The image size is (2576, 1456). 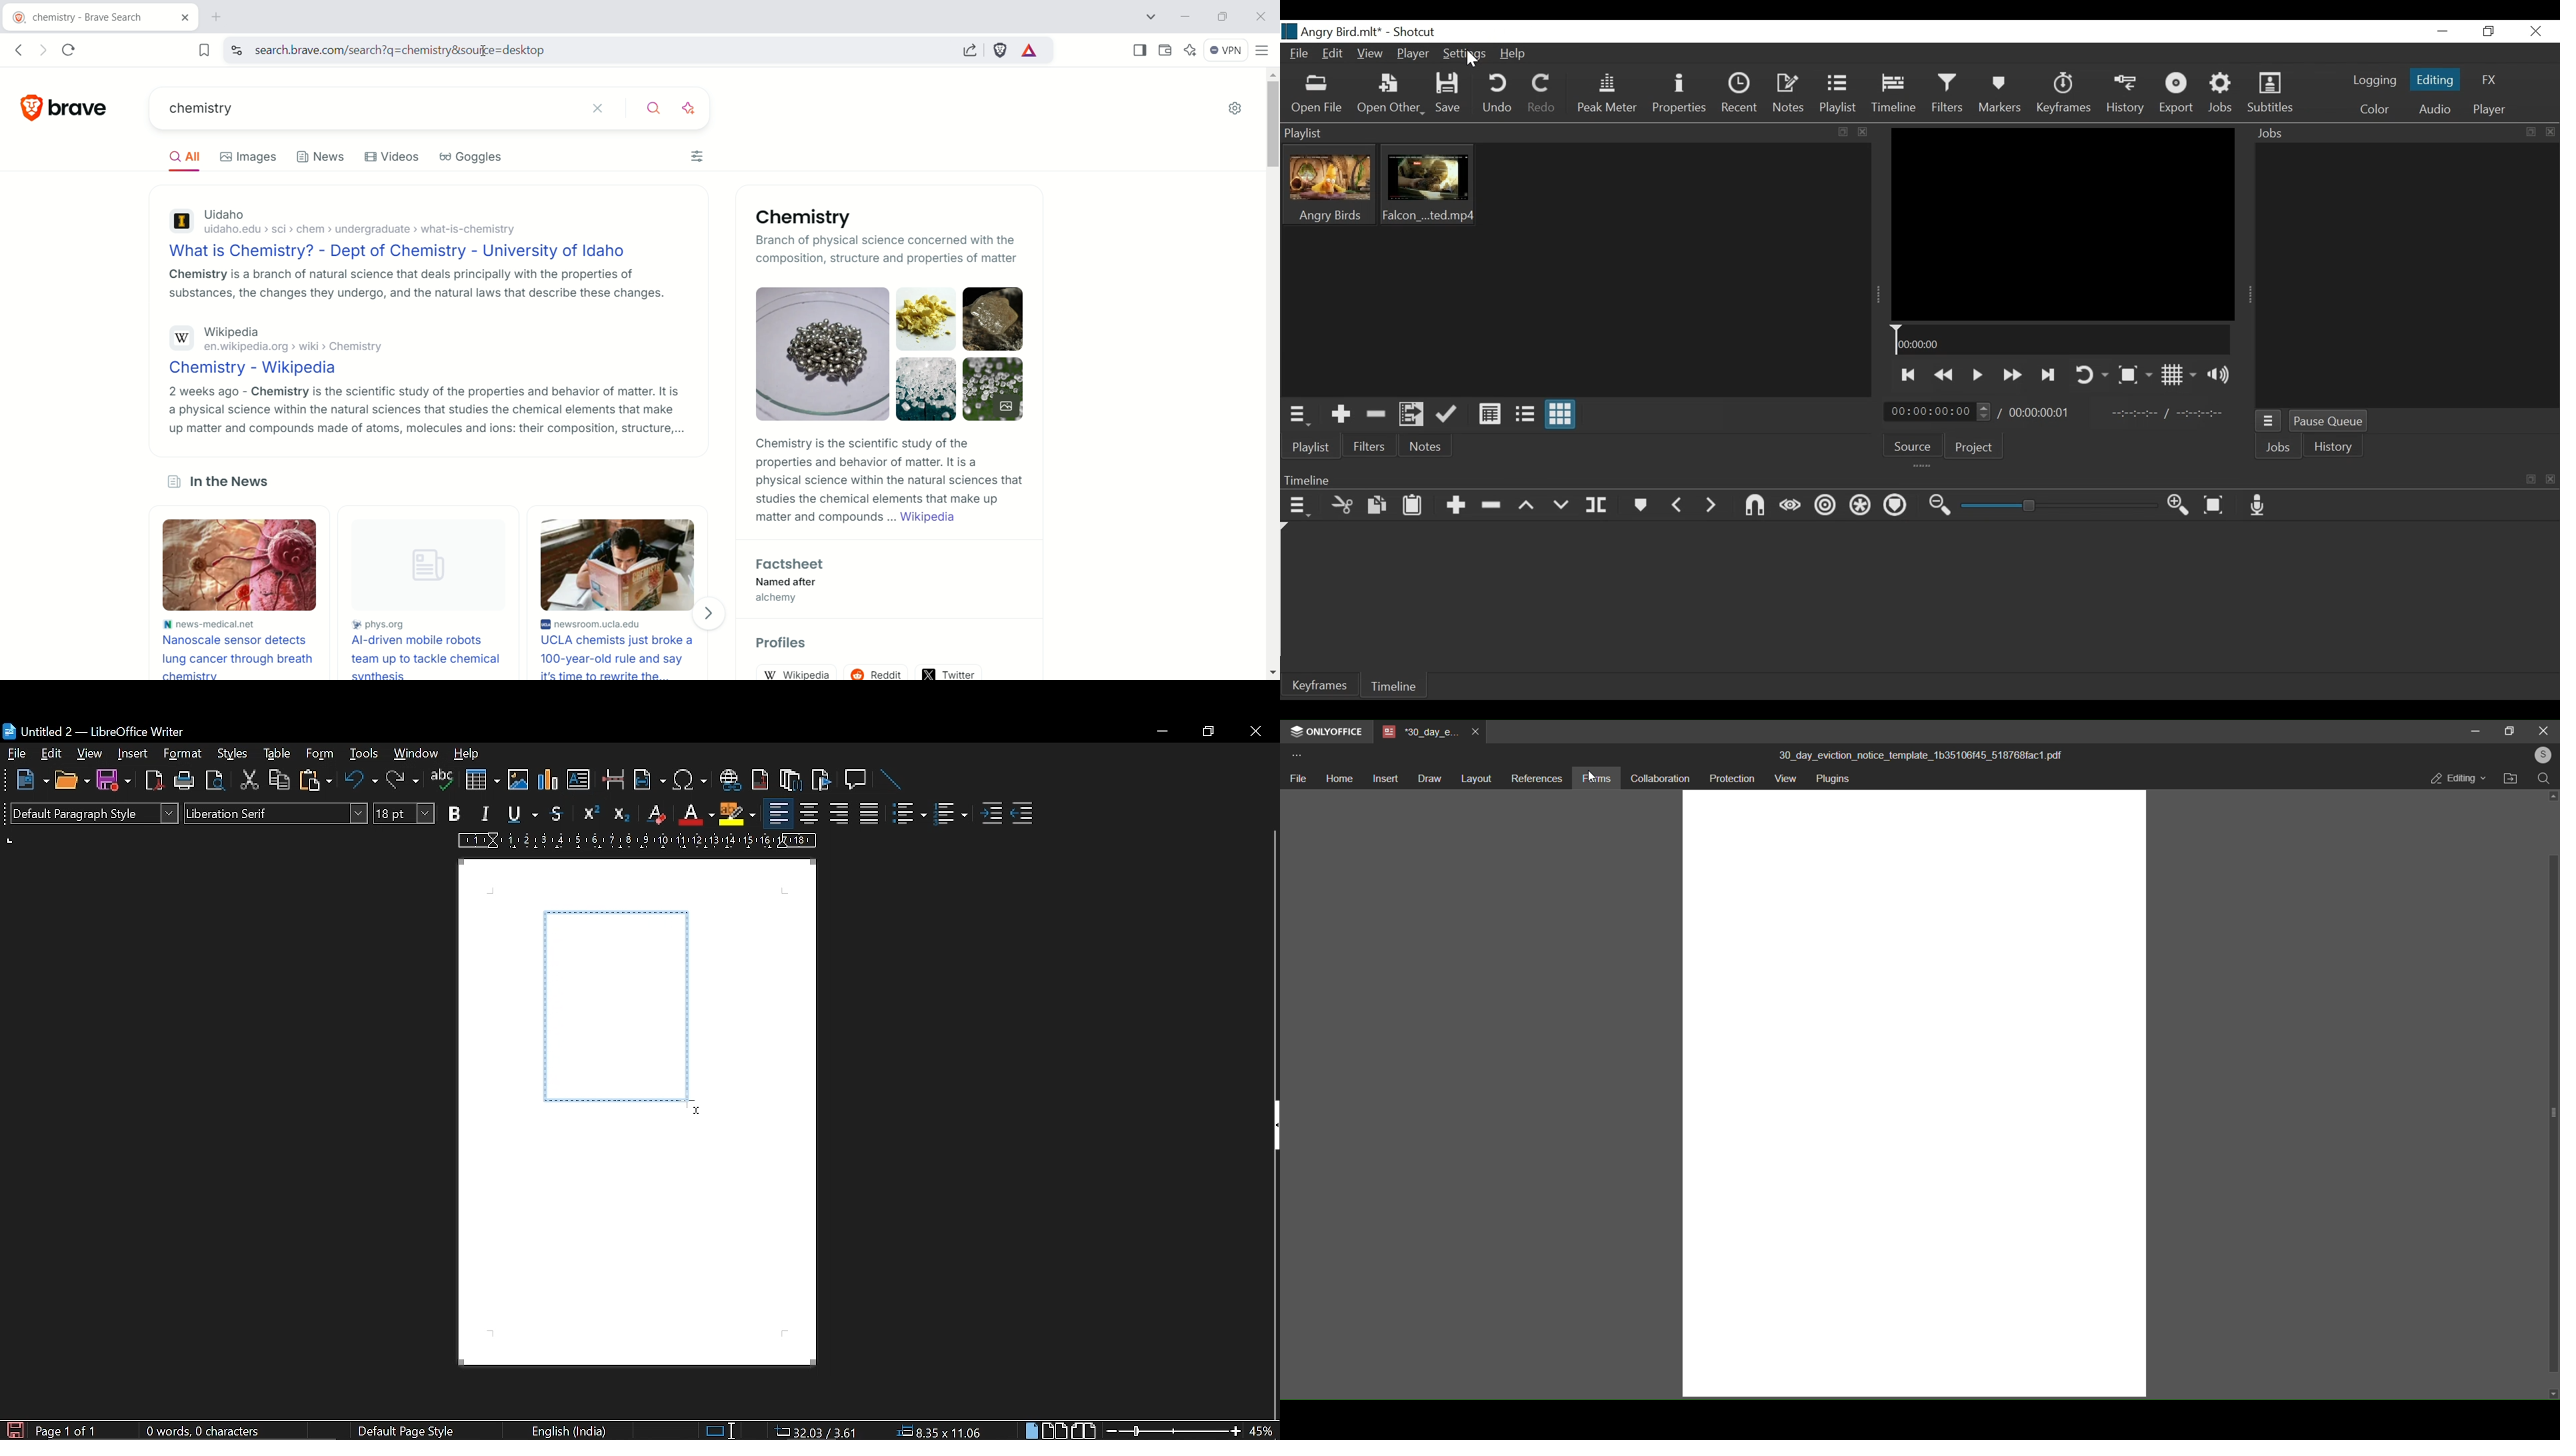 I want to click on All: selected, so click(x=182, y=155).